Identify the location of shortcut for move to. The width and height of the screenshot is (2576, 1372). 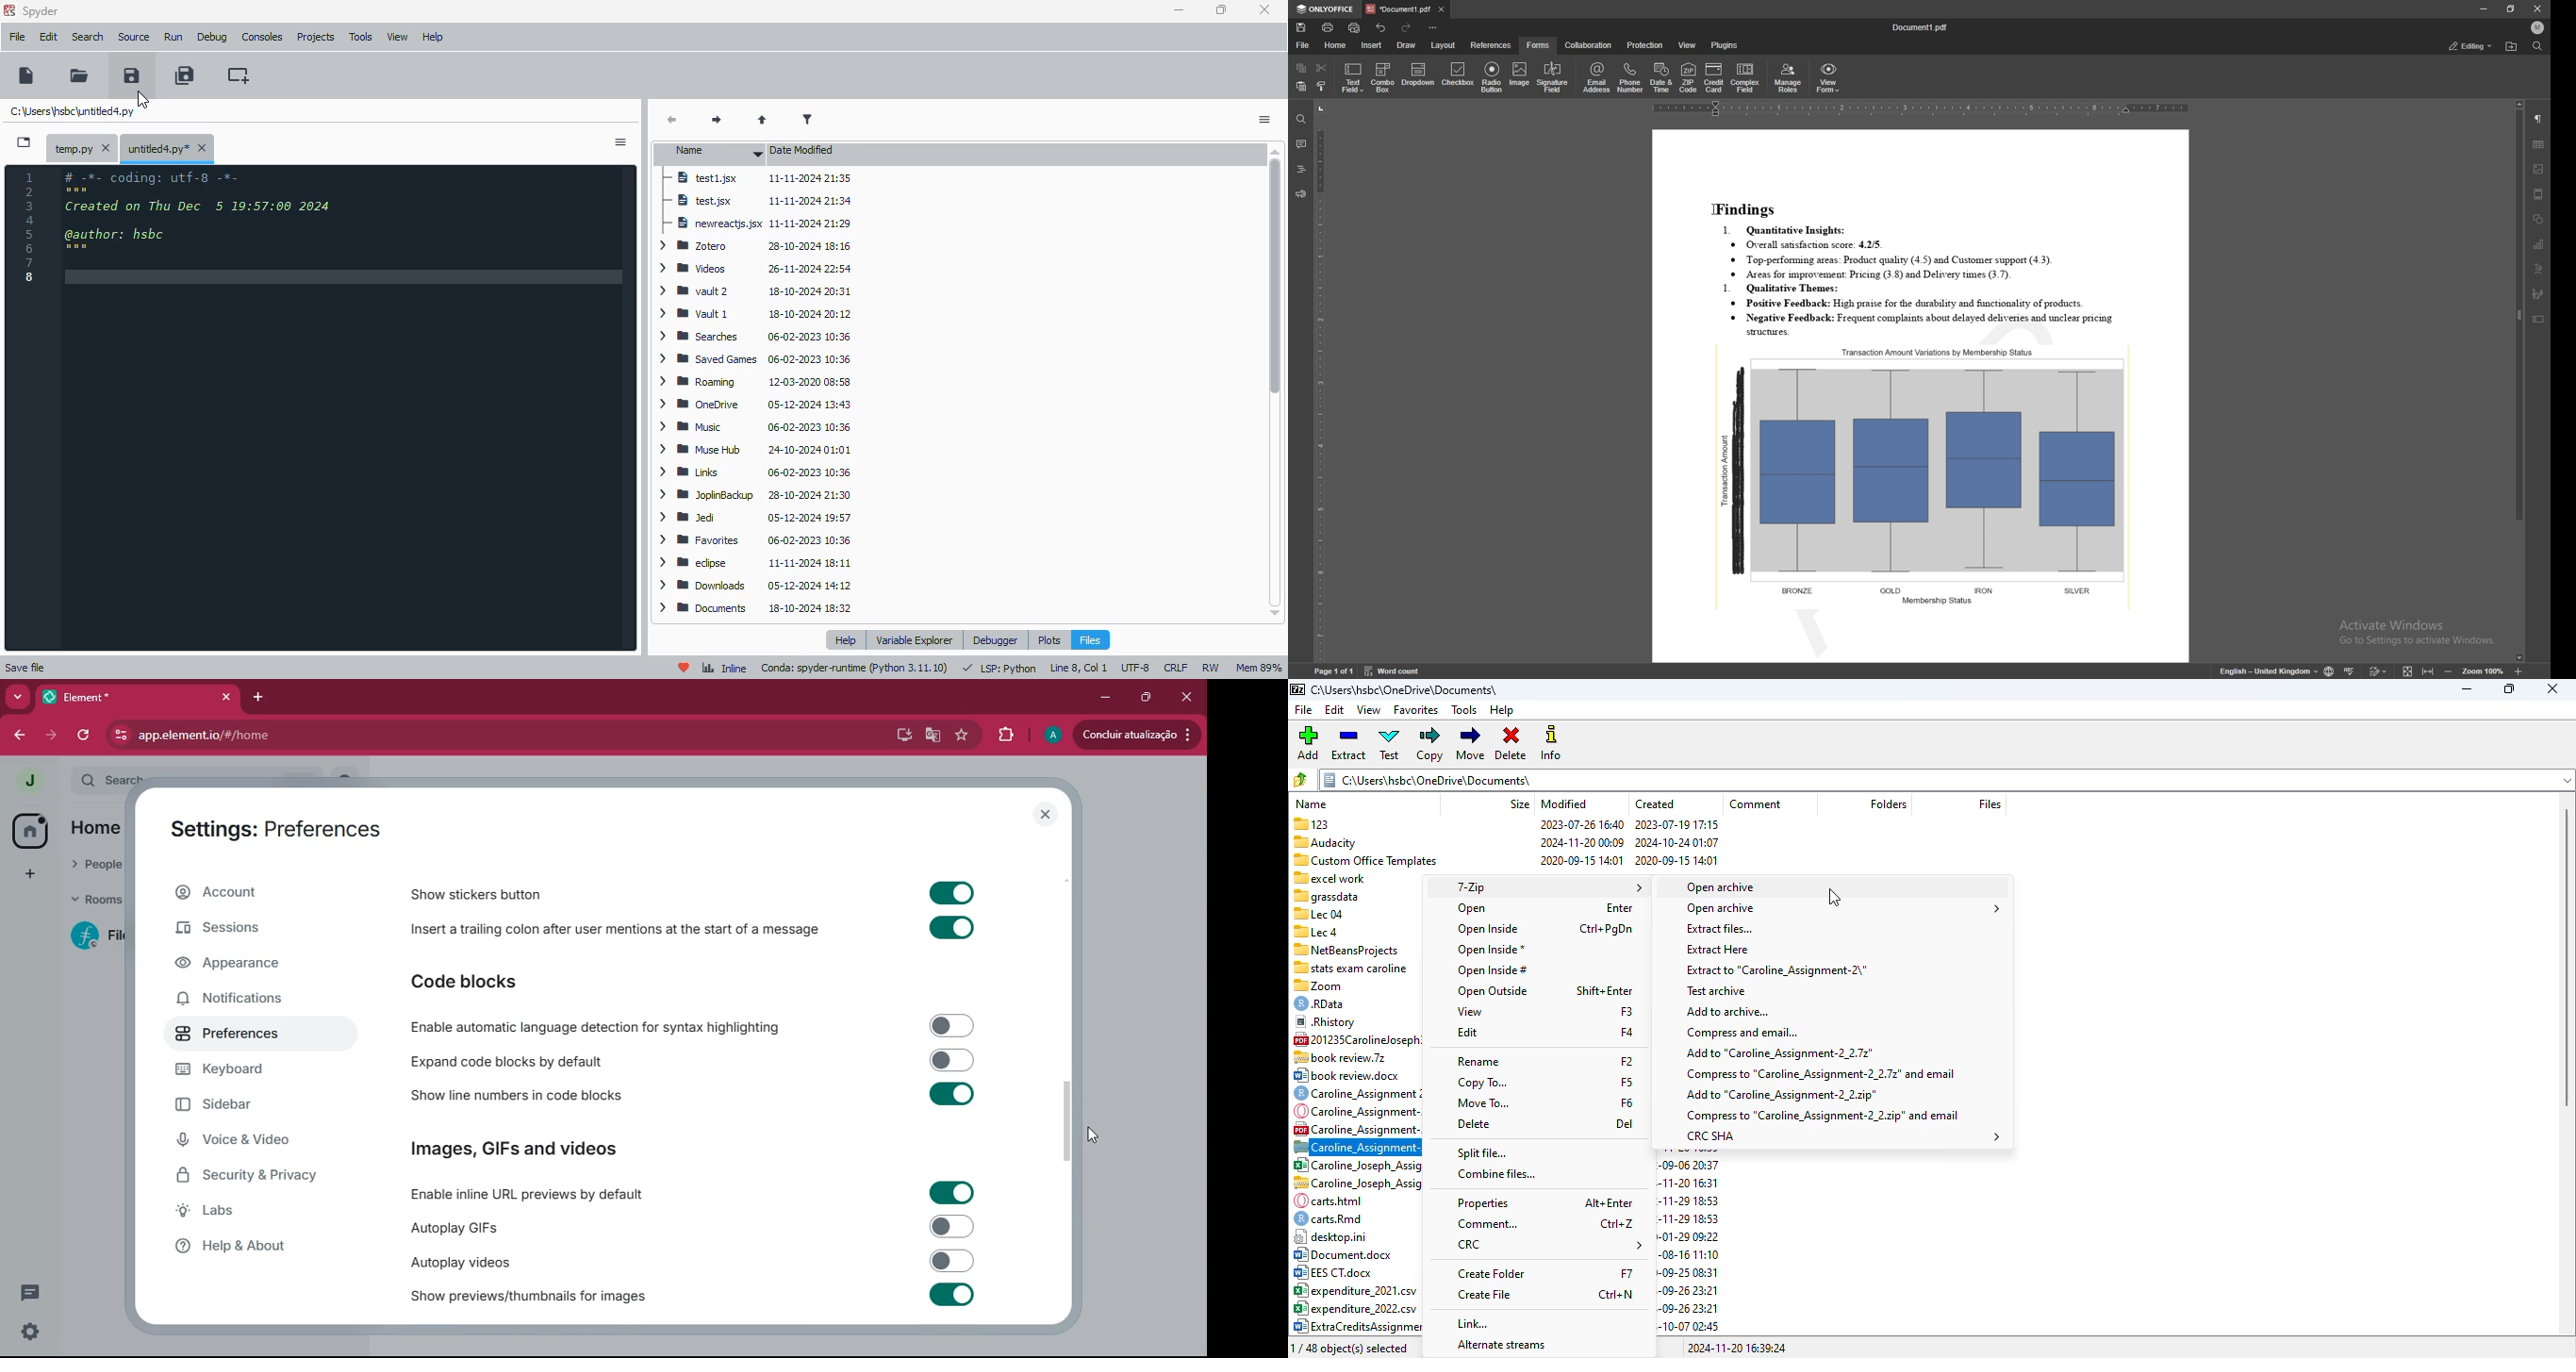
(1627, 1102).